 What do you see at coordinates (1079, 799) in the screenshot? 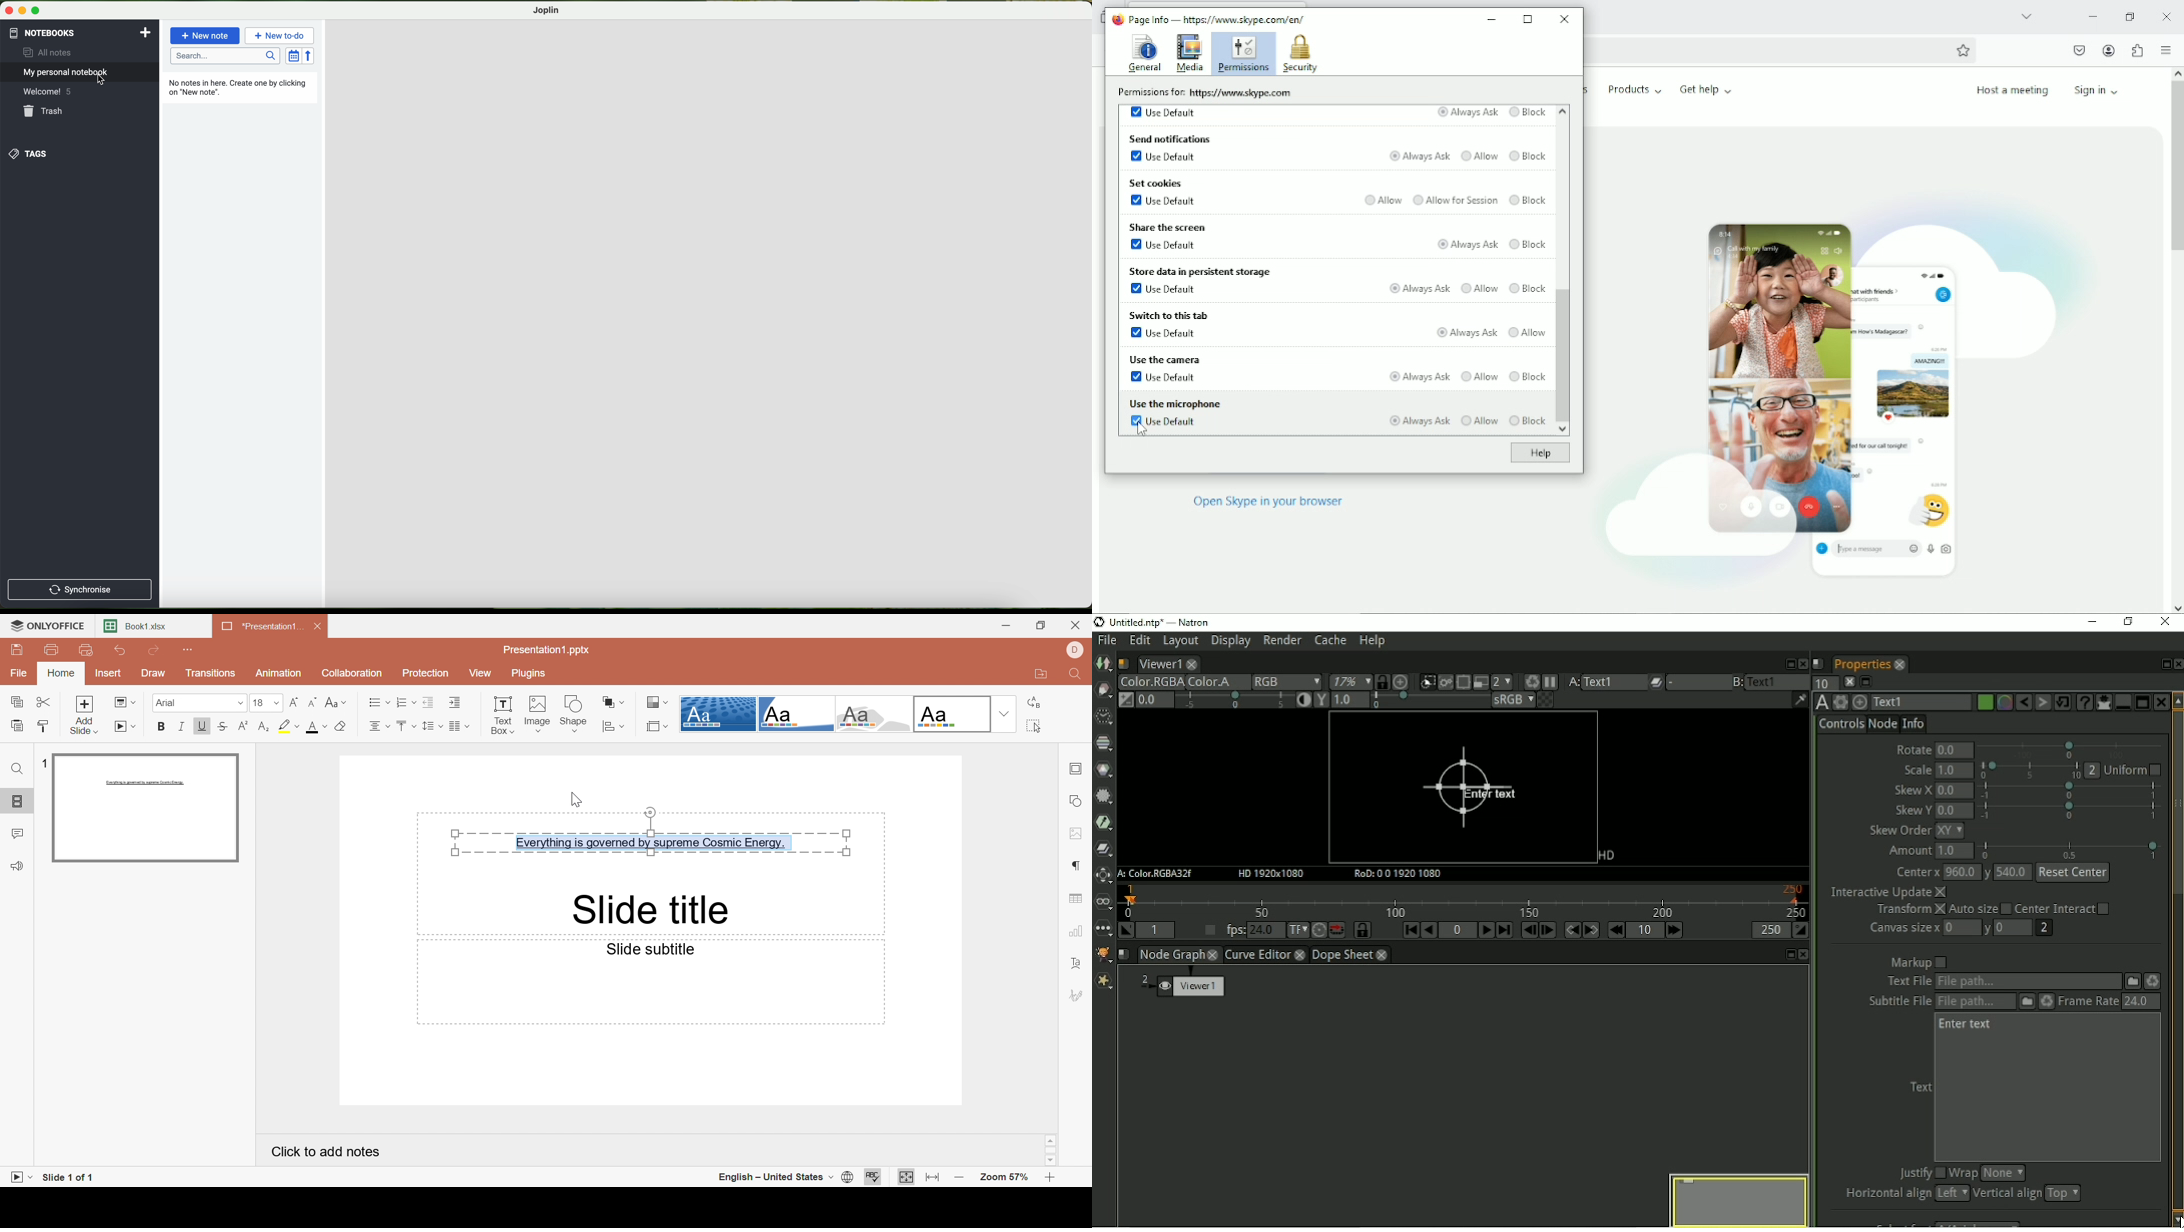
I see `Shape settings` at bounding box center [1079, 799].